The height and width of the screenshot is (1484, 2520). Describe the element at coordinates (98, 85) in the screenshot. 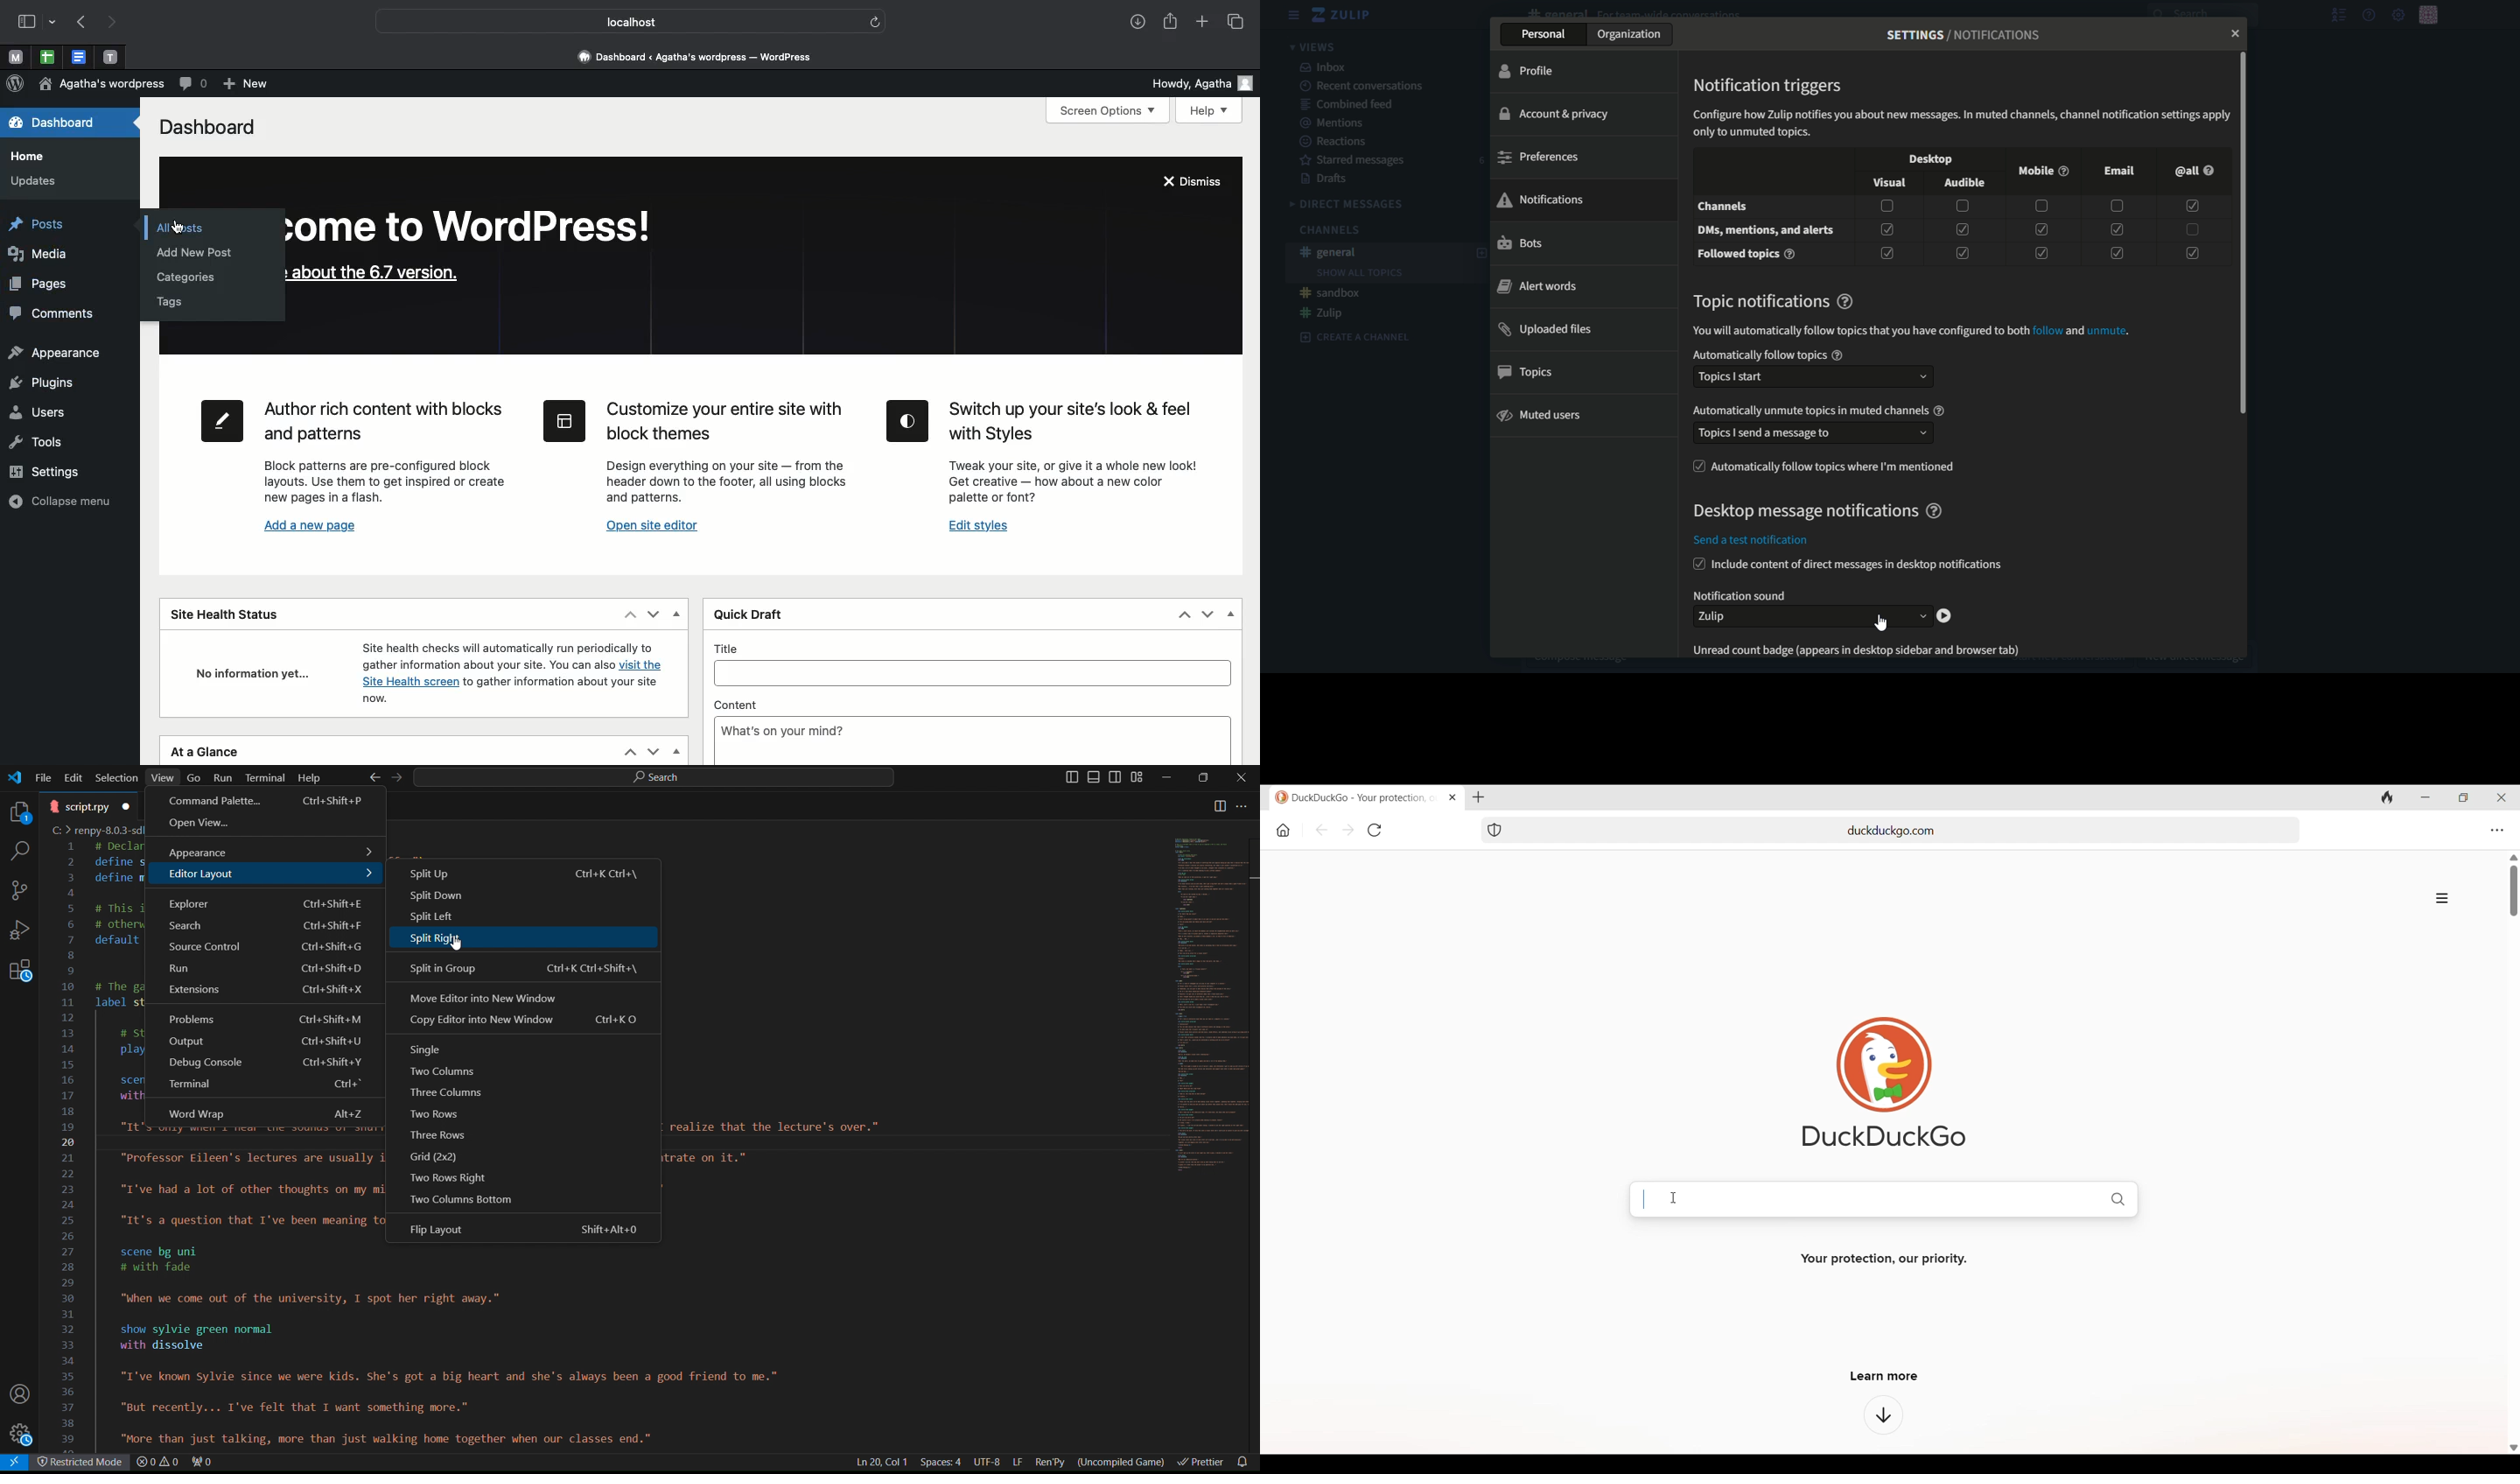

I see `Agatha's wordpress` at that location.